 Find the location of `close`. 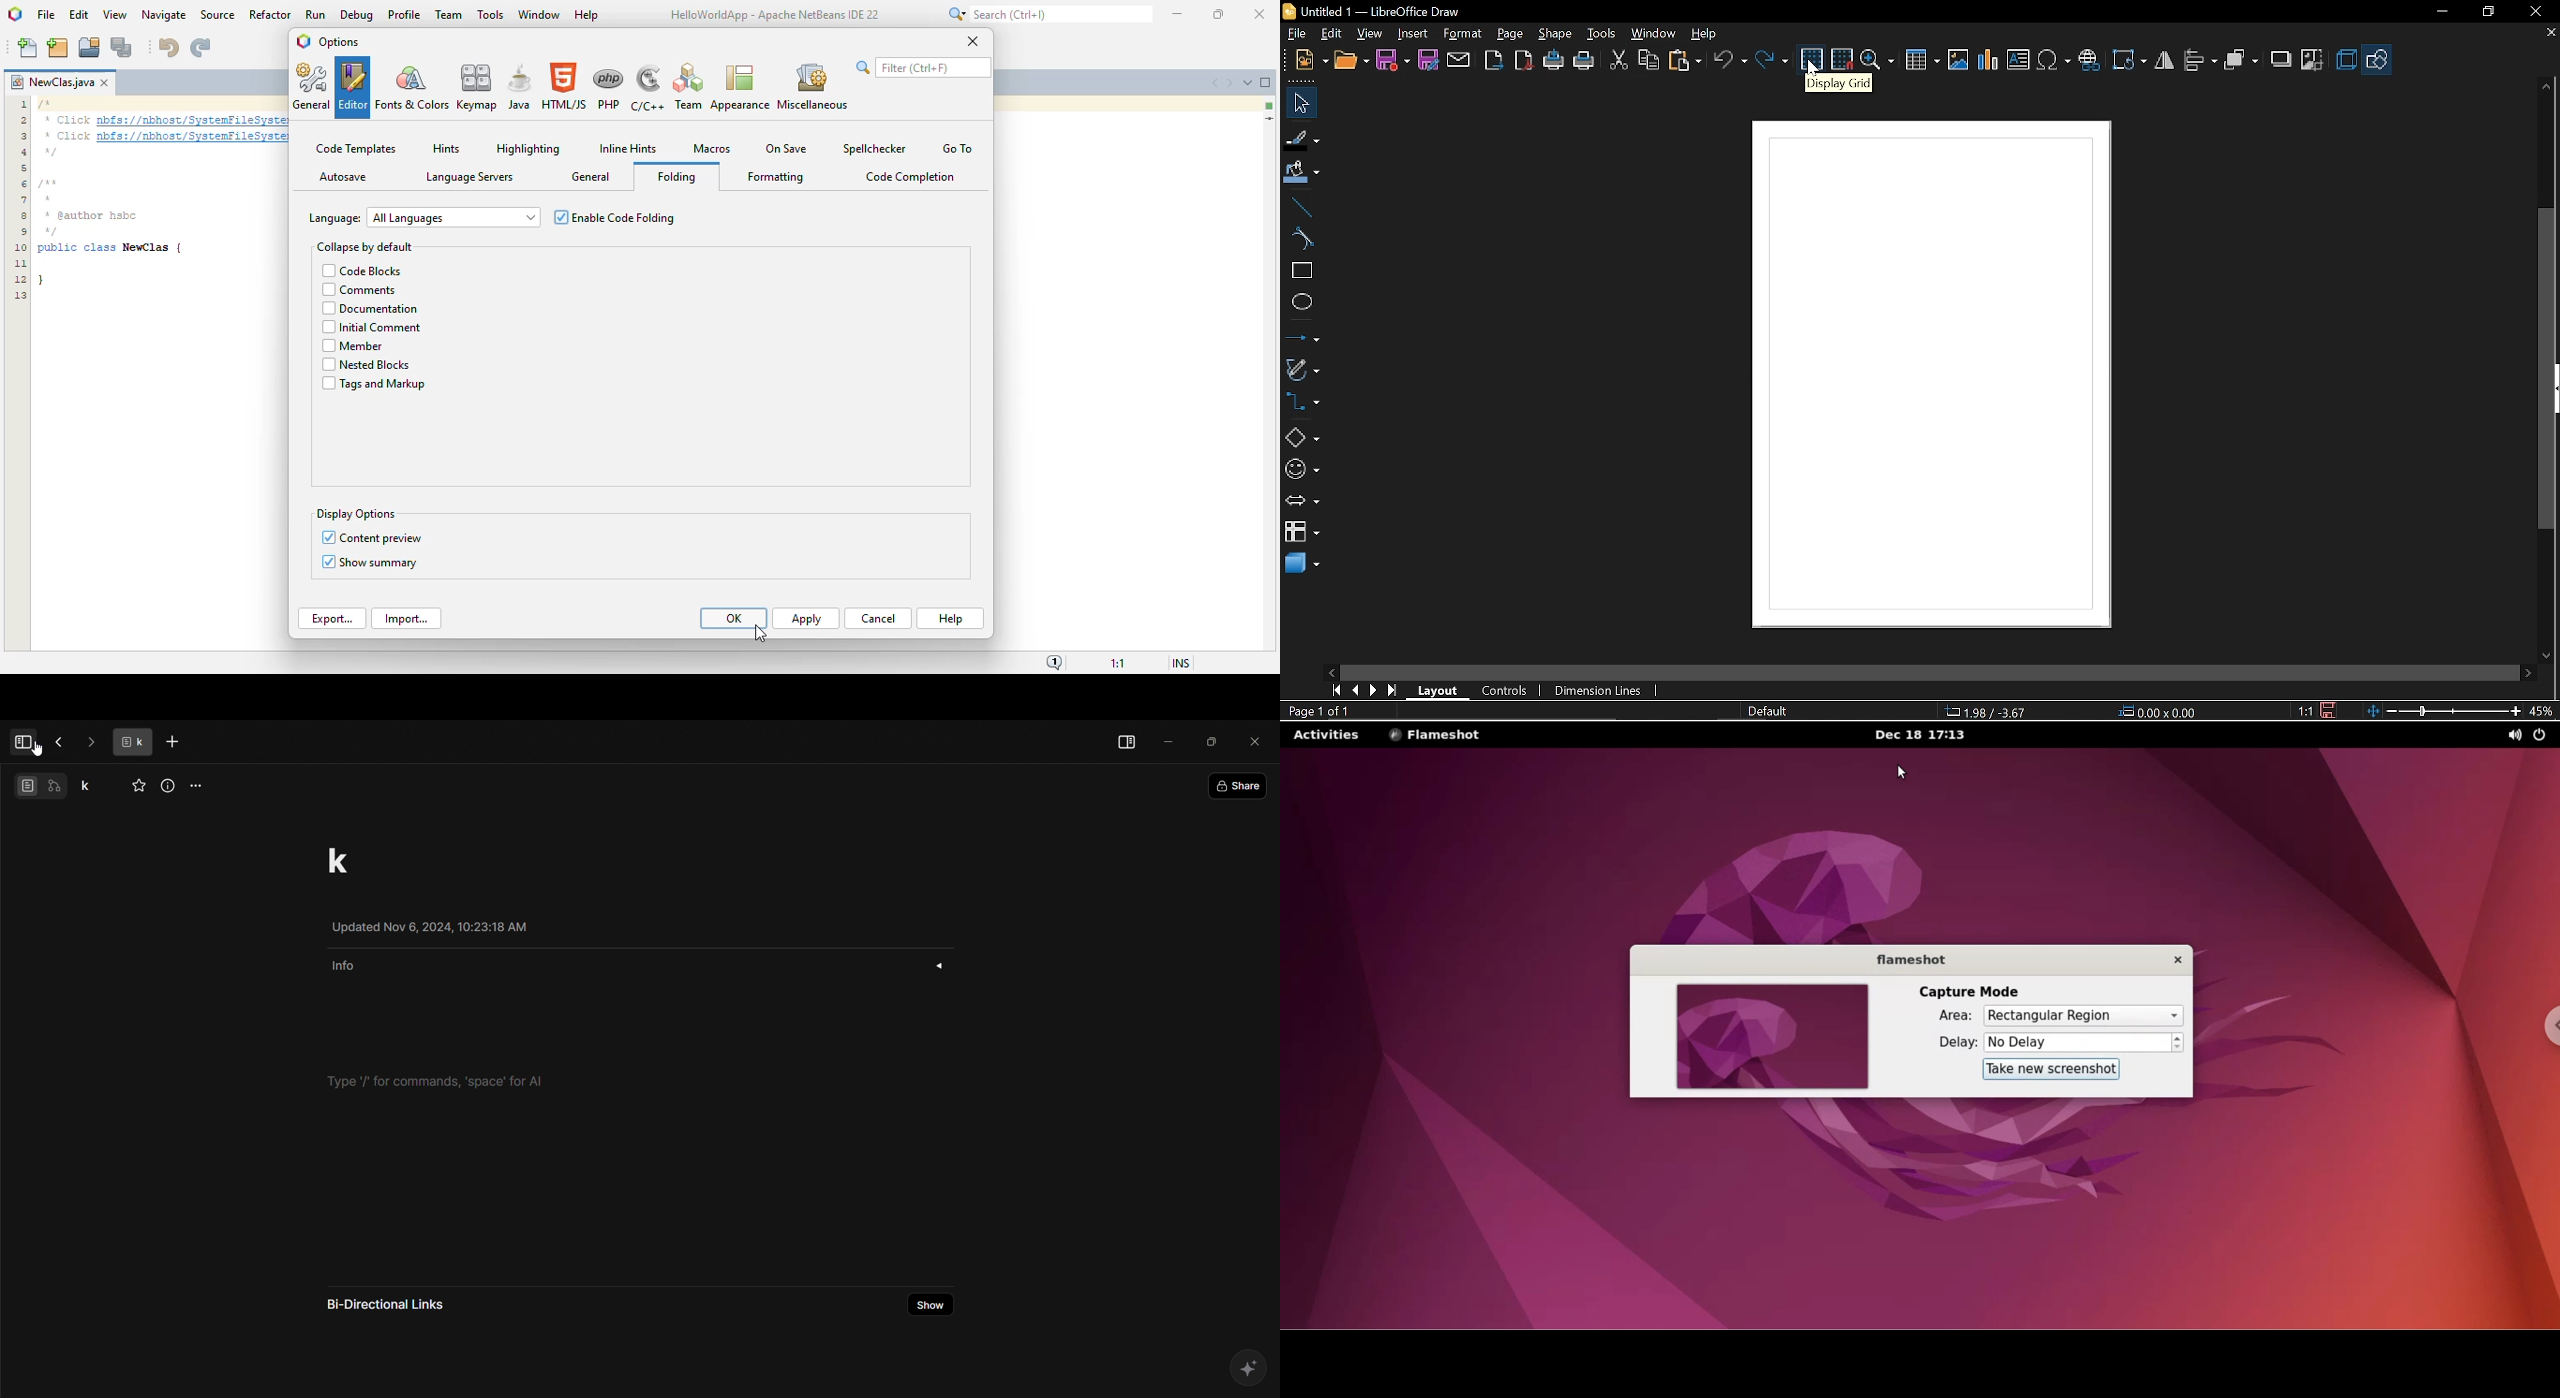

close is located at coordinates (974, 41).